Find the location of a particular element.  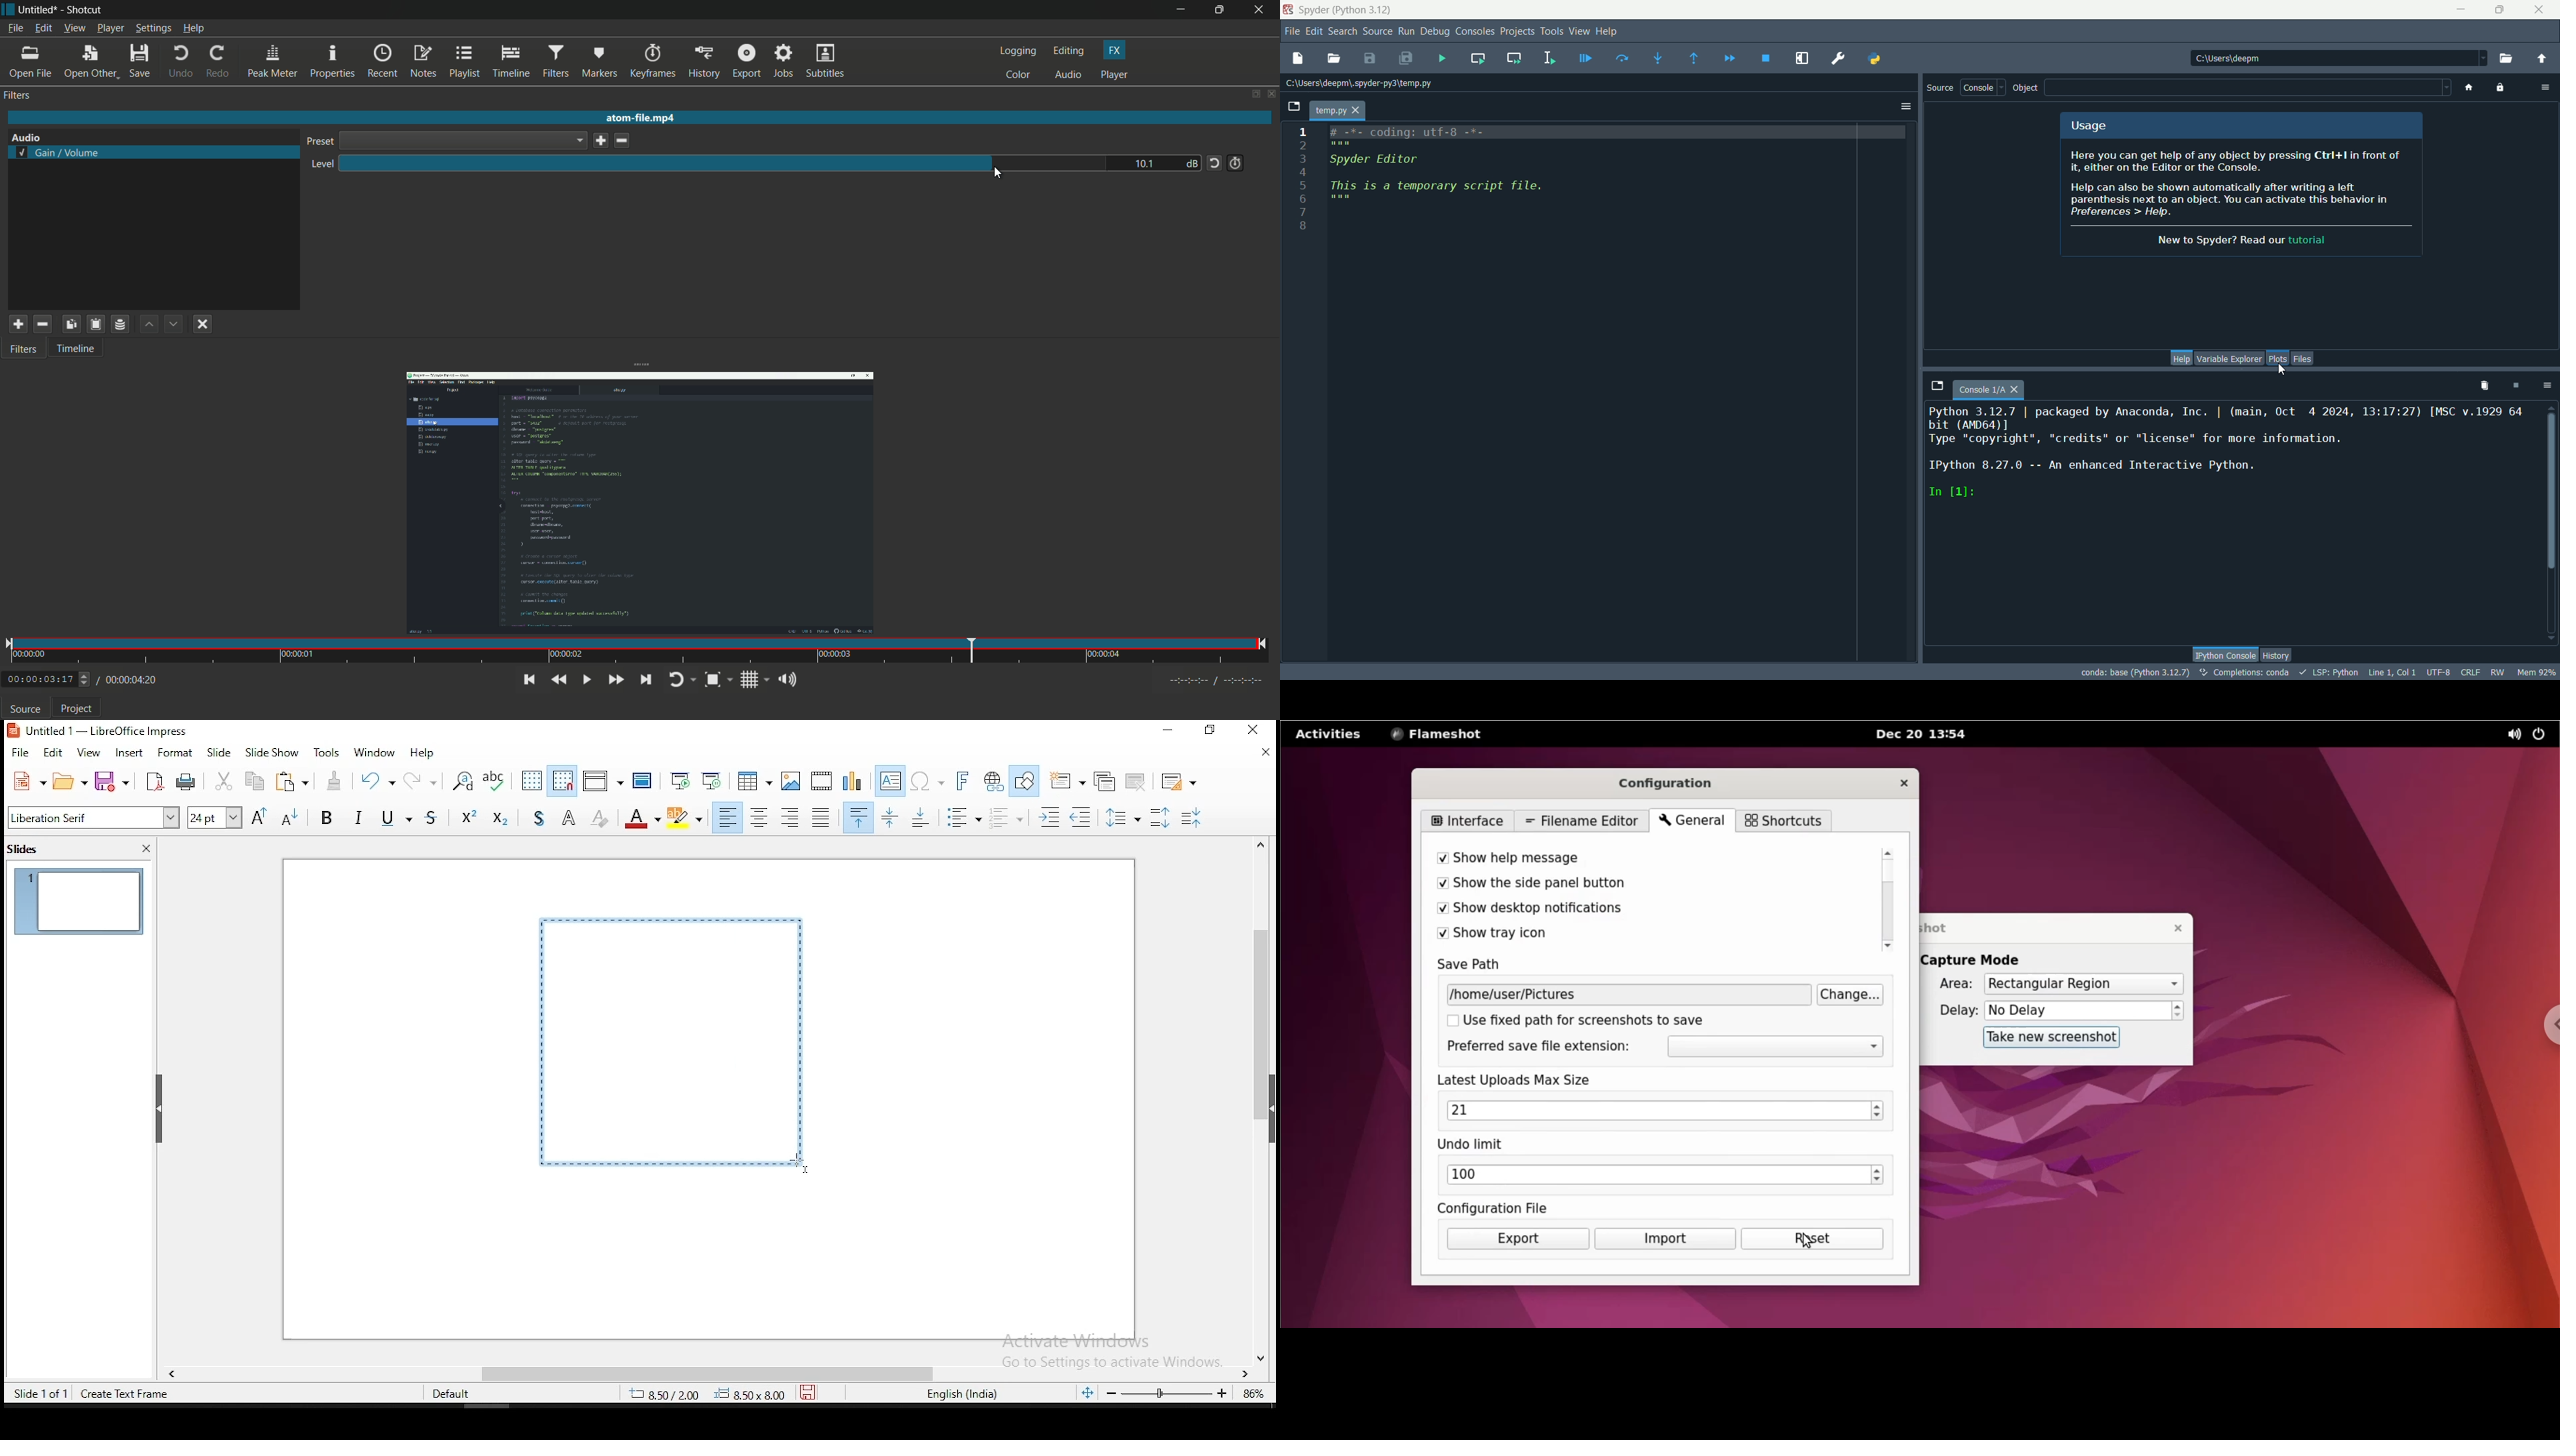

justified is located at coordinates (822, 818).